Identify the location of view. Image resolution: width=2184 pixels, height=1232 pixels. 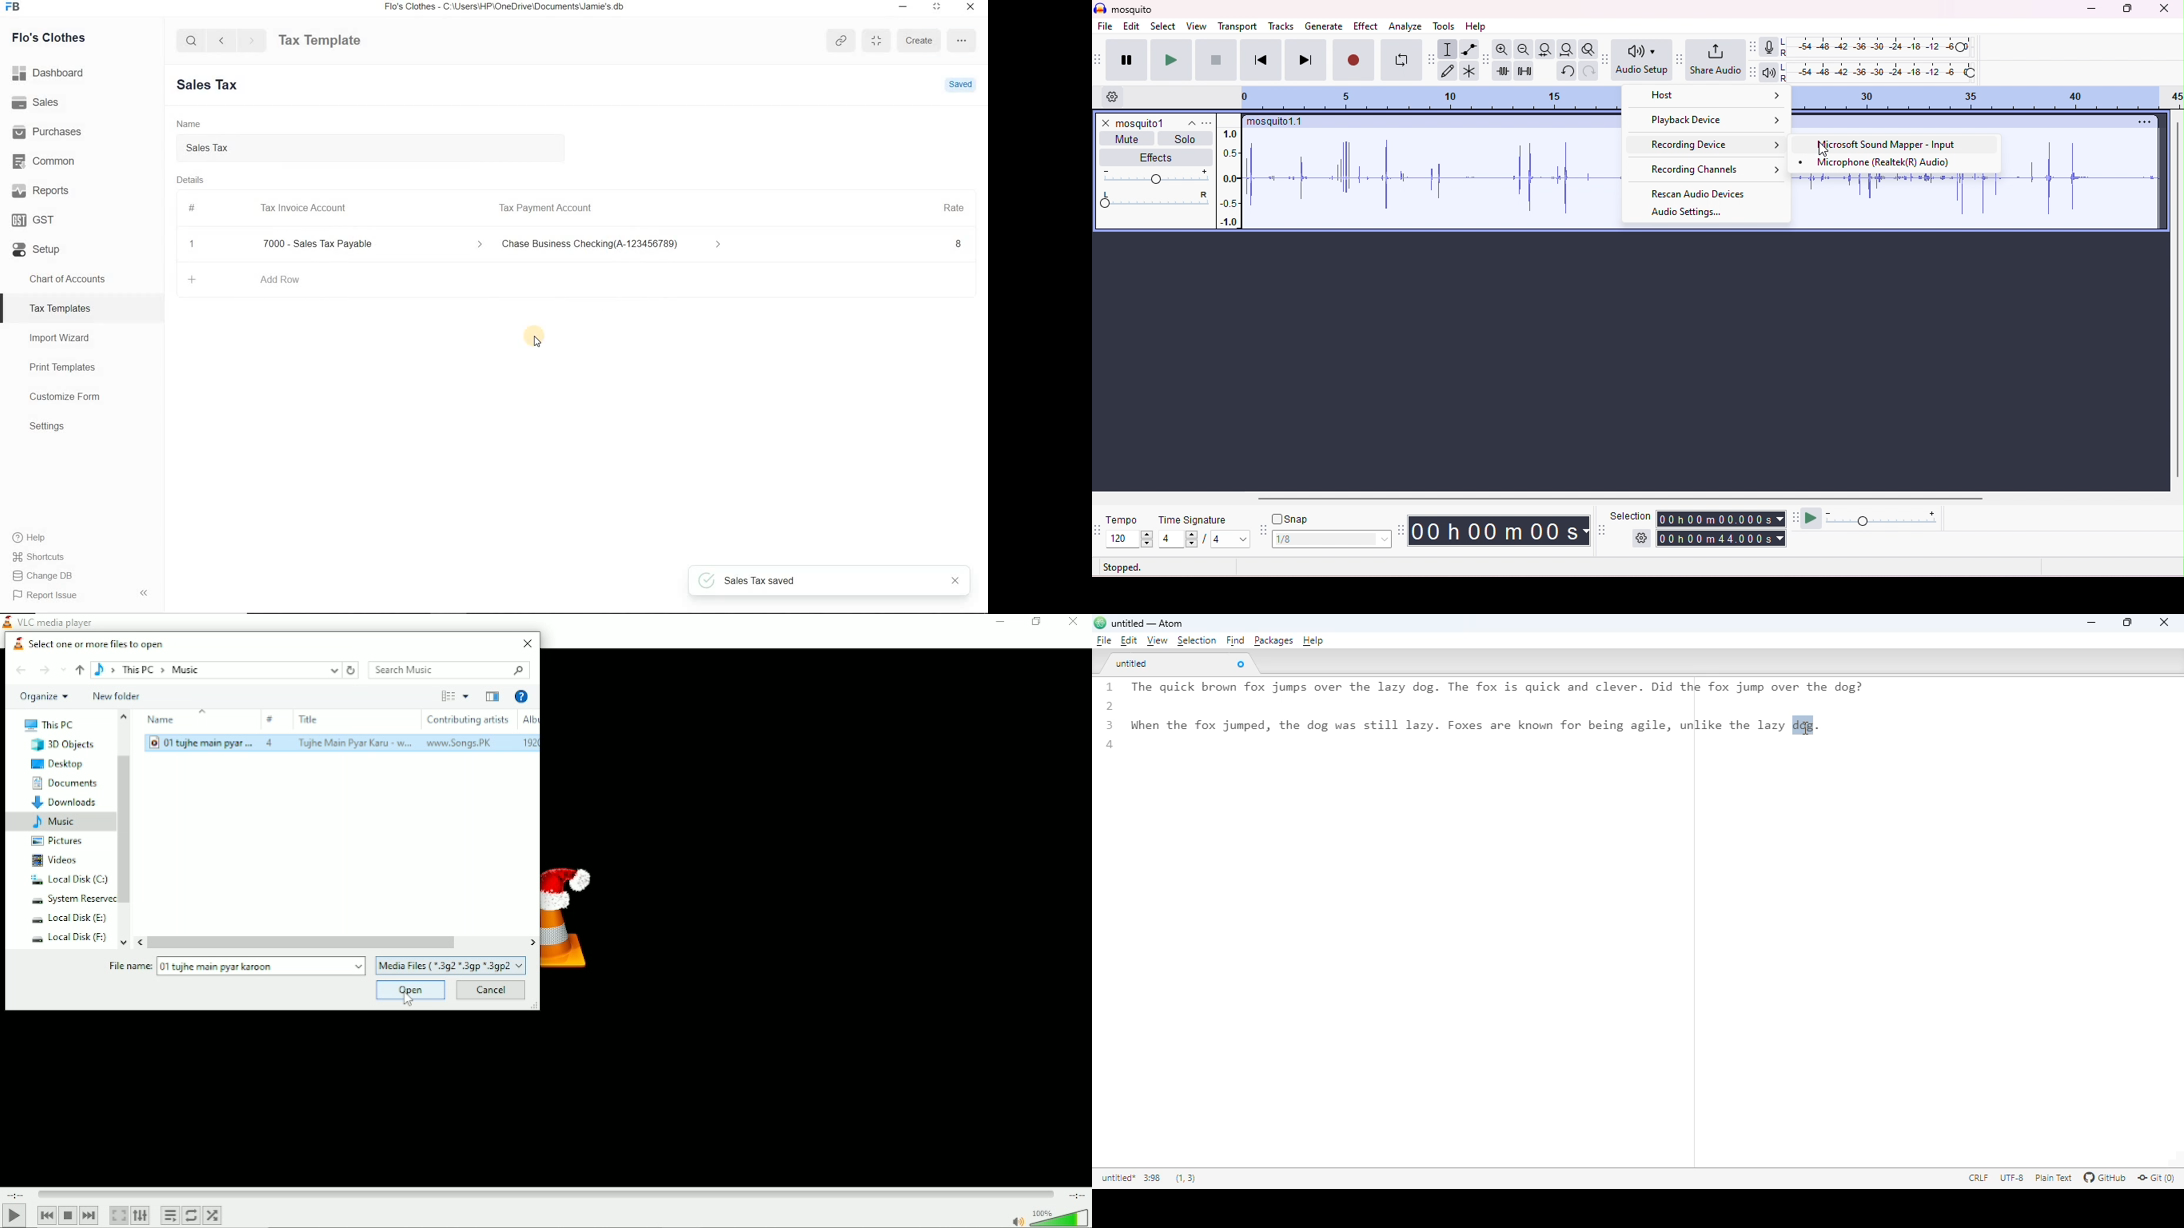
(1196, 26).